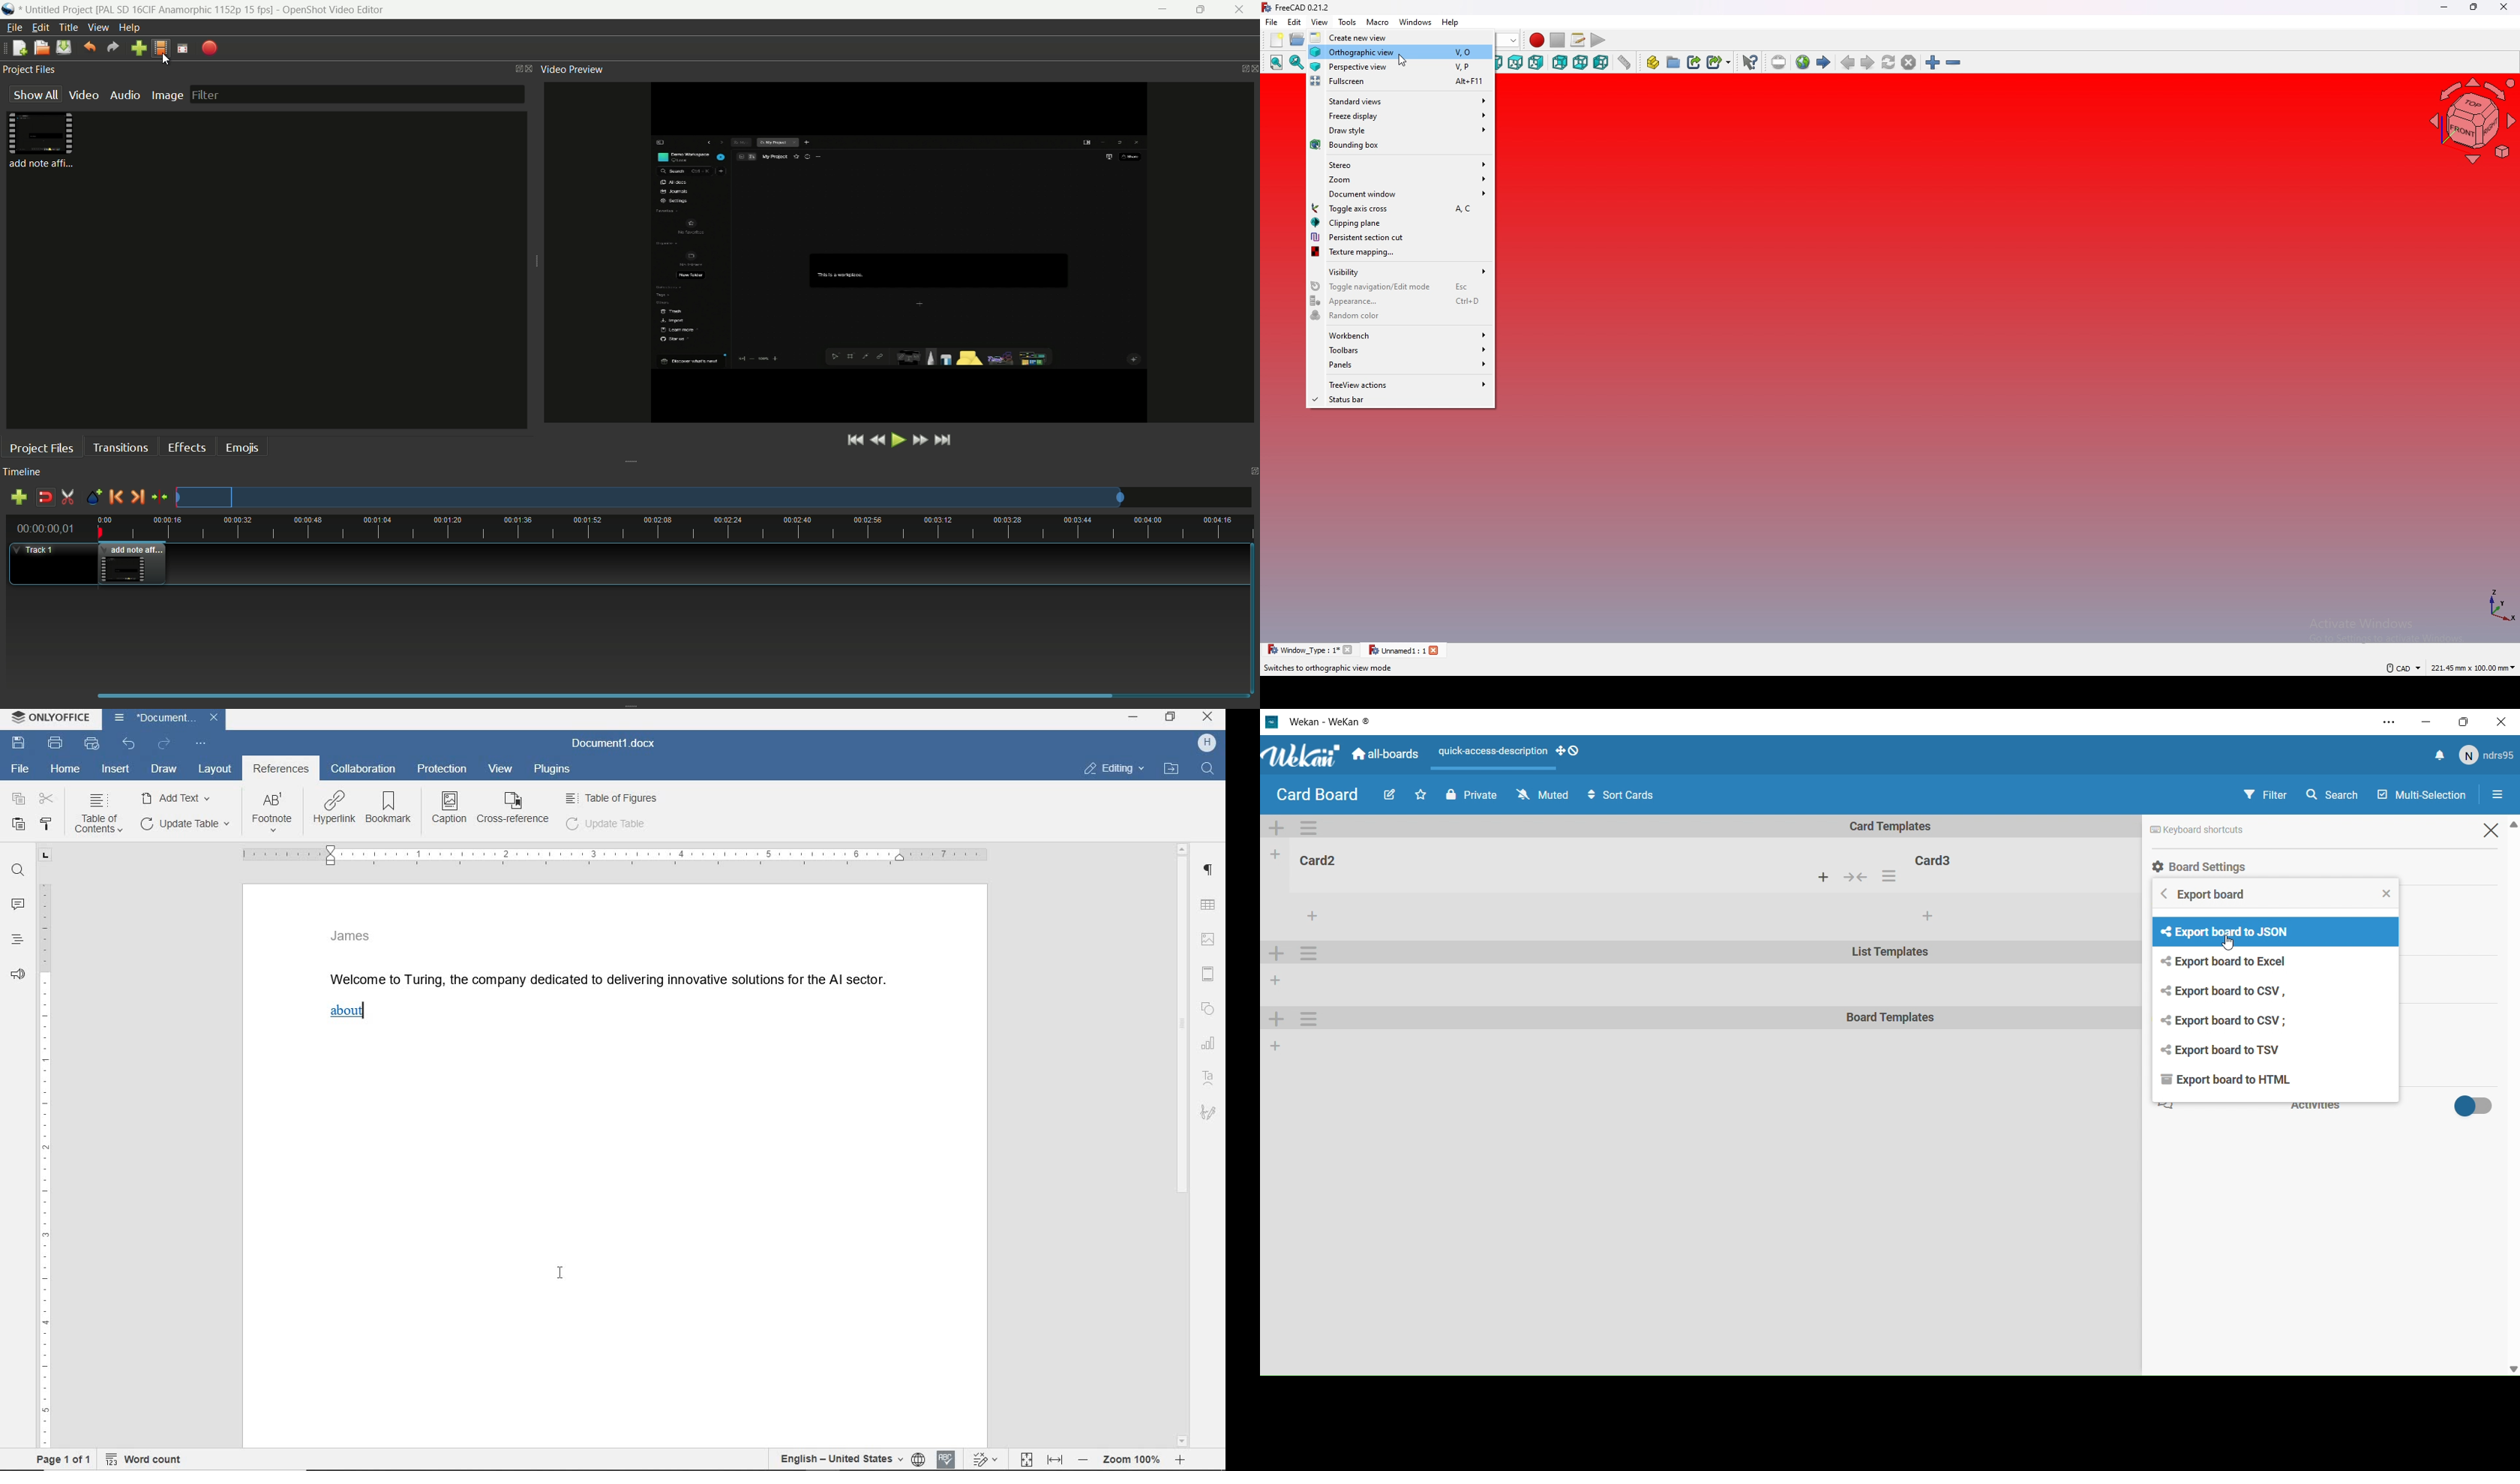  What do you see at coordinates (1627, 796) in the screenshot?
I see `Sort Cards` at bounding box center [1627, 796].